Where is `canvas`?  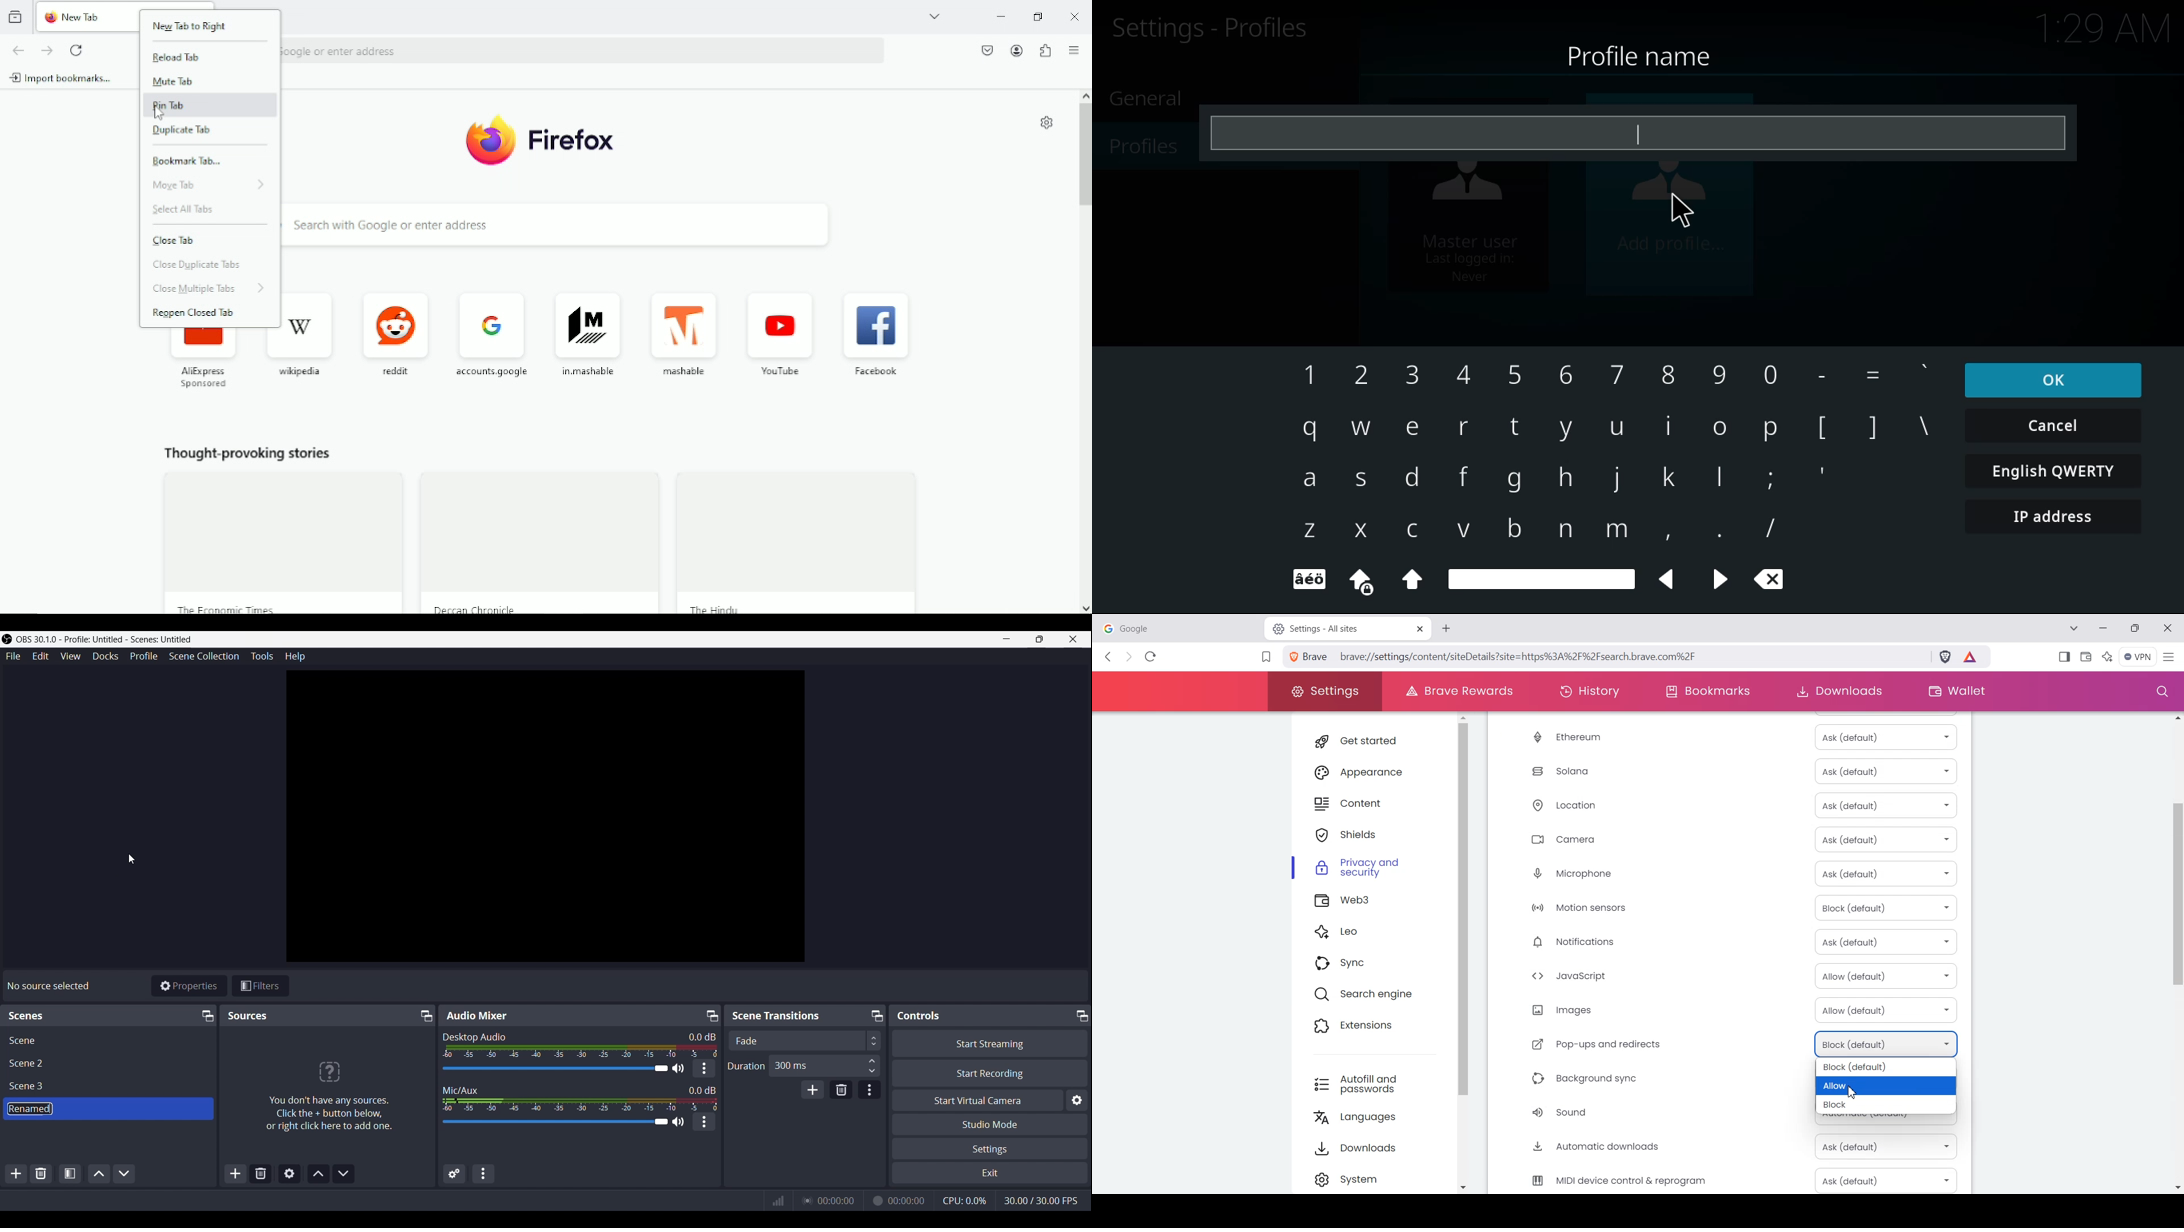
canvas is located at coordinates (549, 819).